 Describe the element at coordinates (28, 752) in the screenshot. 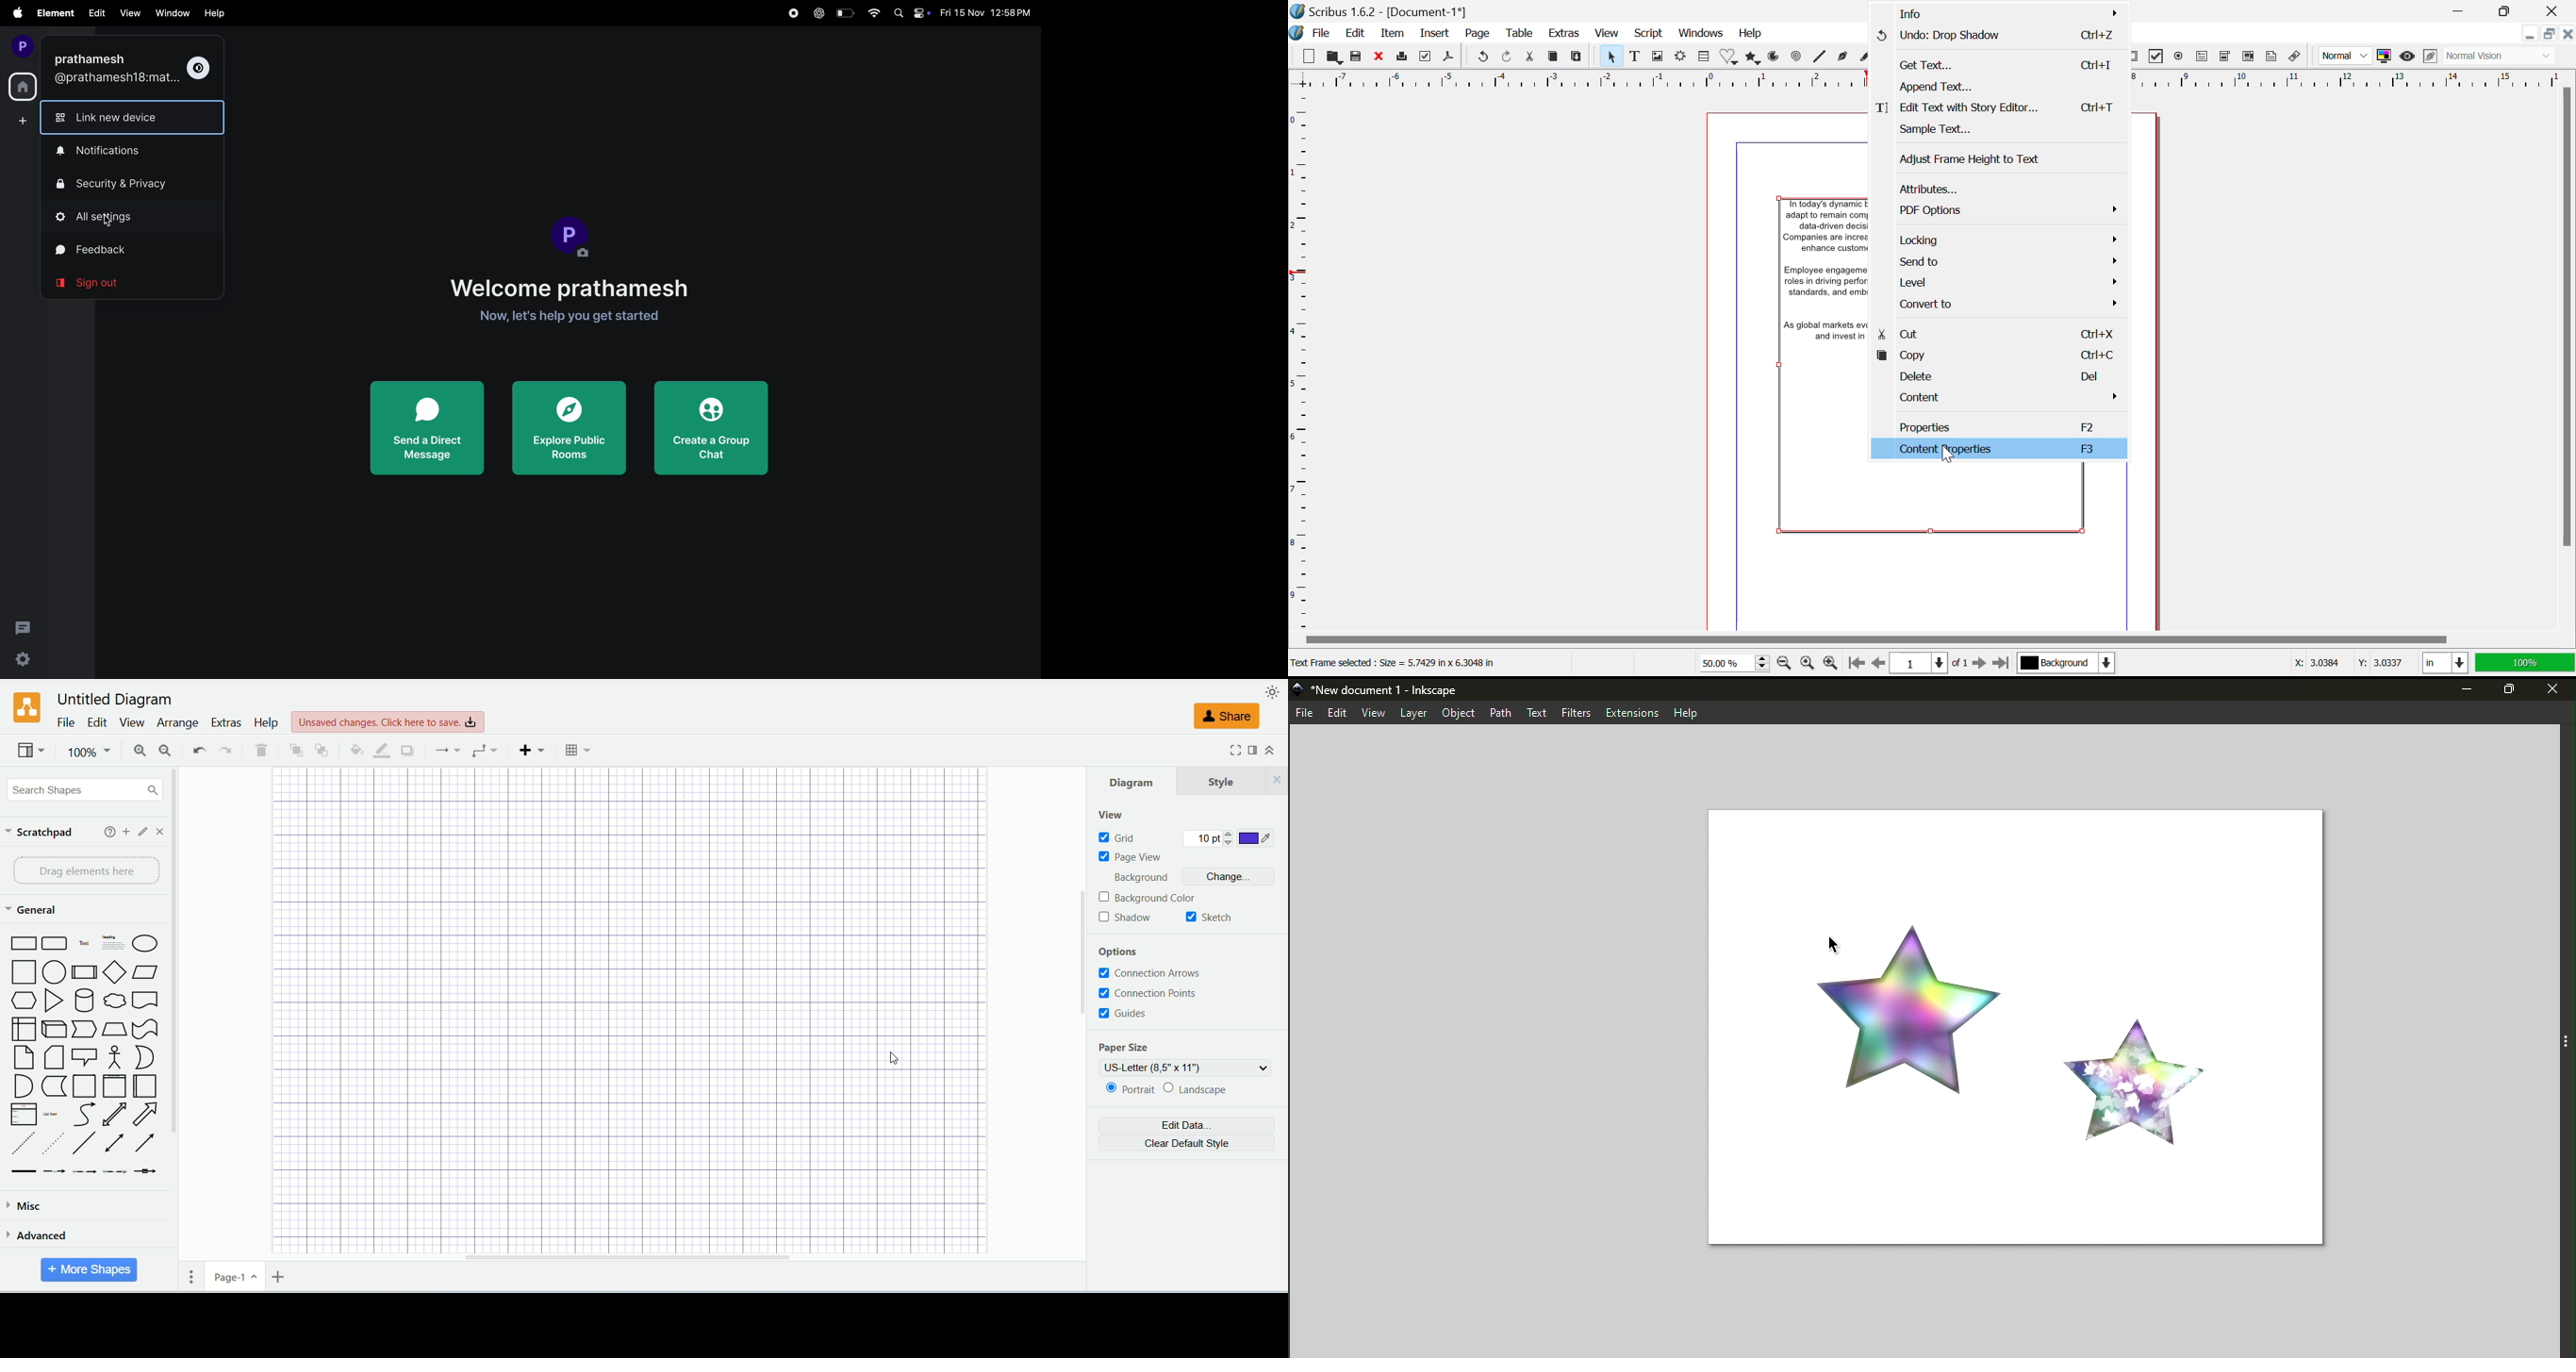

I see `view` at that location.